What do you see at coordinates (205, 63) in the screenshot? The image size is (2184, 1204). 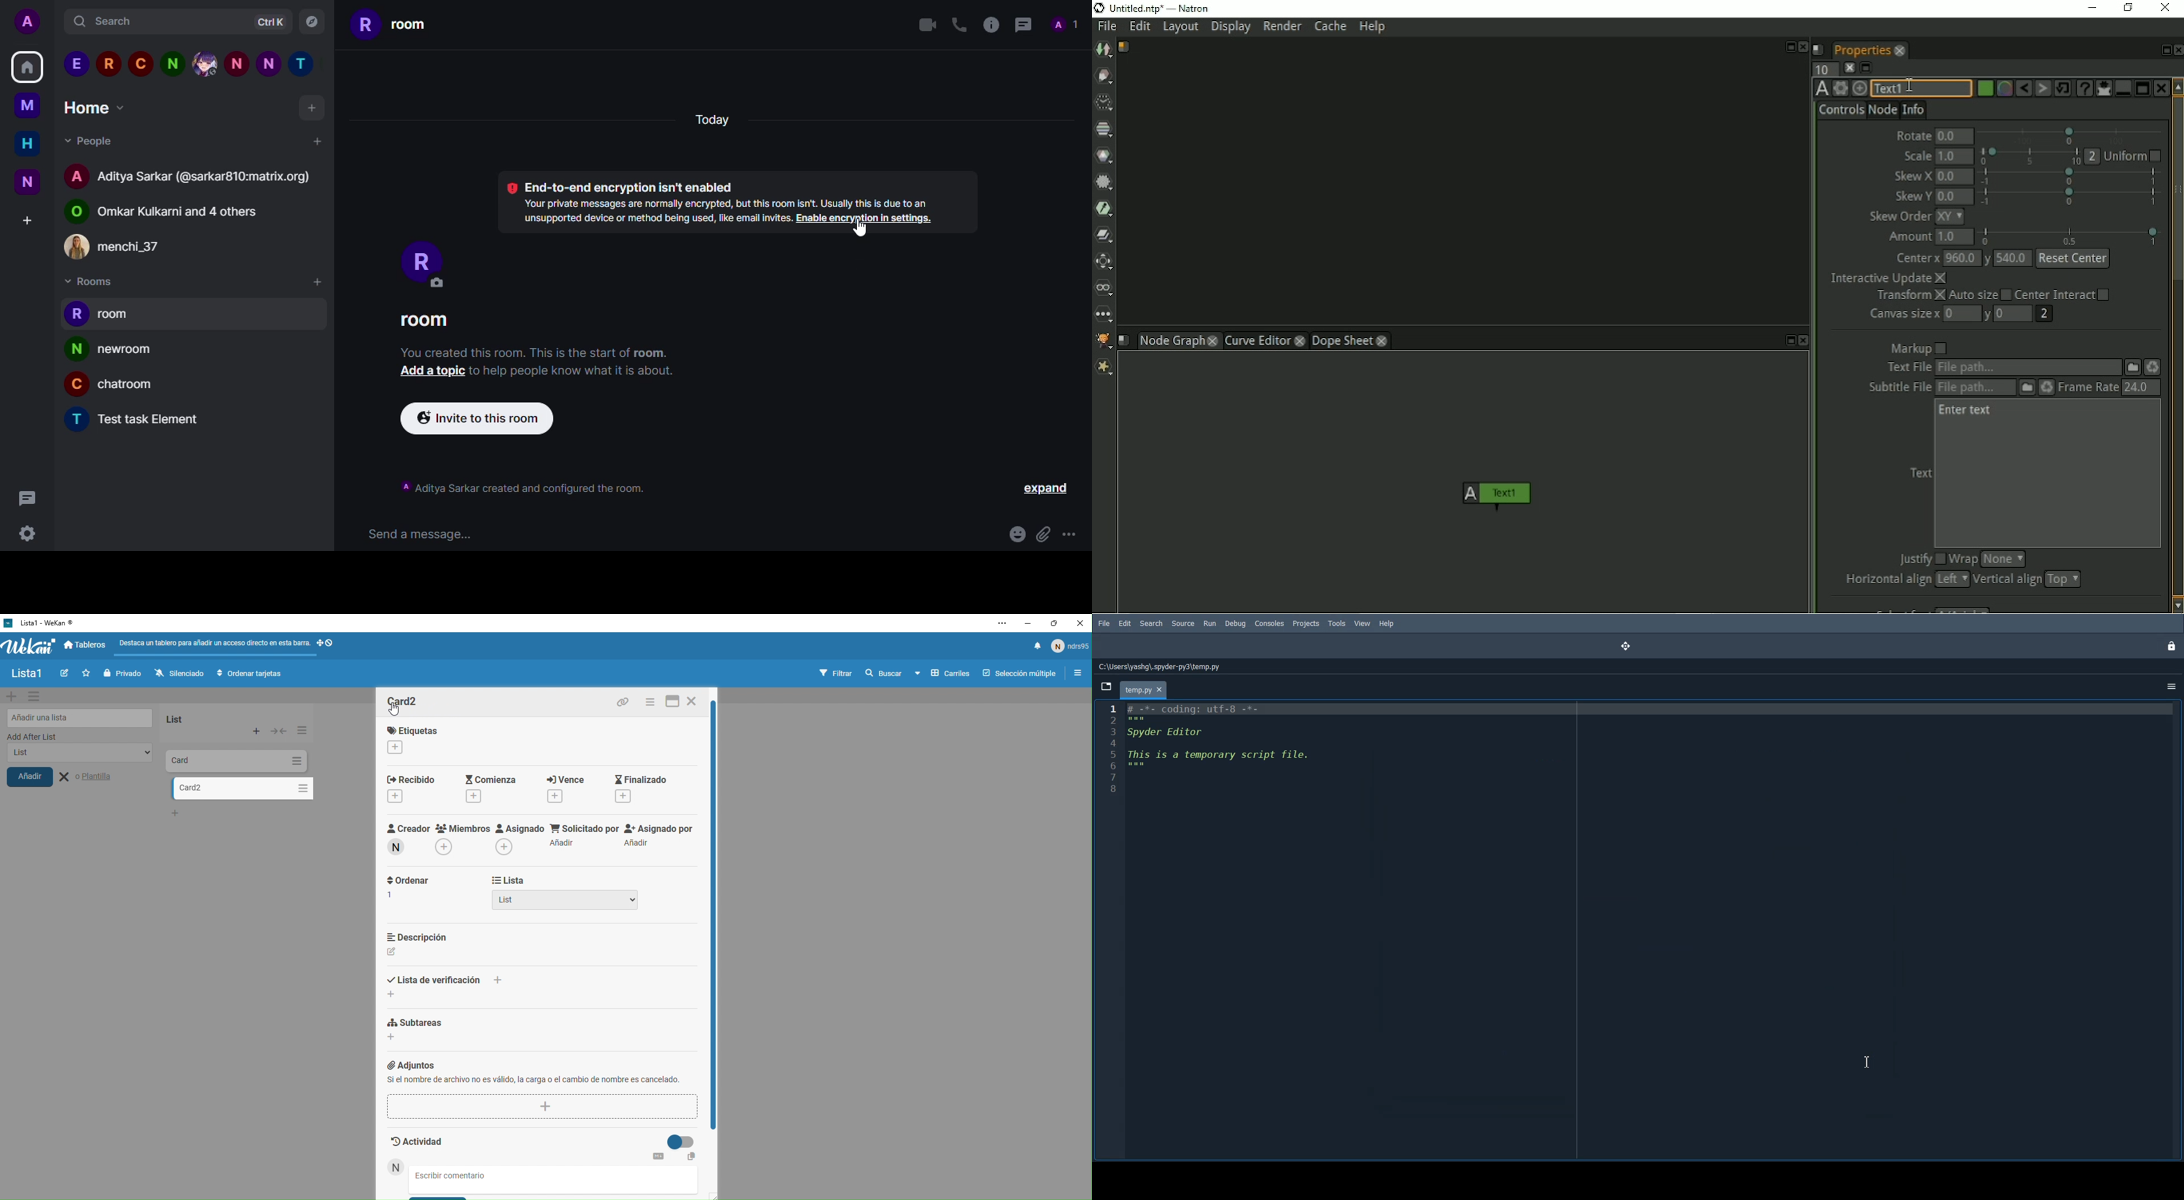 I see `people 5` at bounding box center [205, 63].